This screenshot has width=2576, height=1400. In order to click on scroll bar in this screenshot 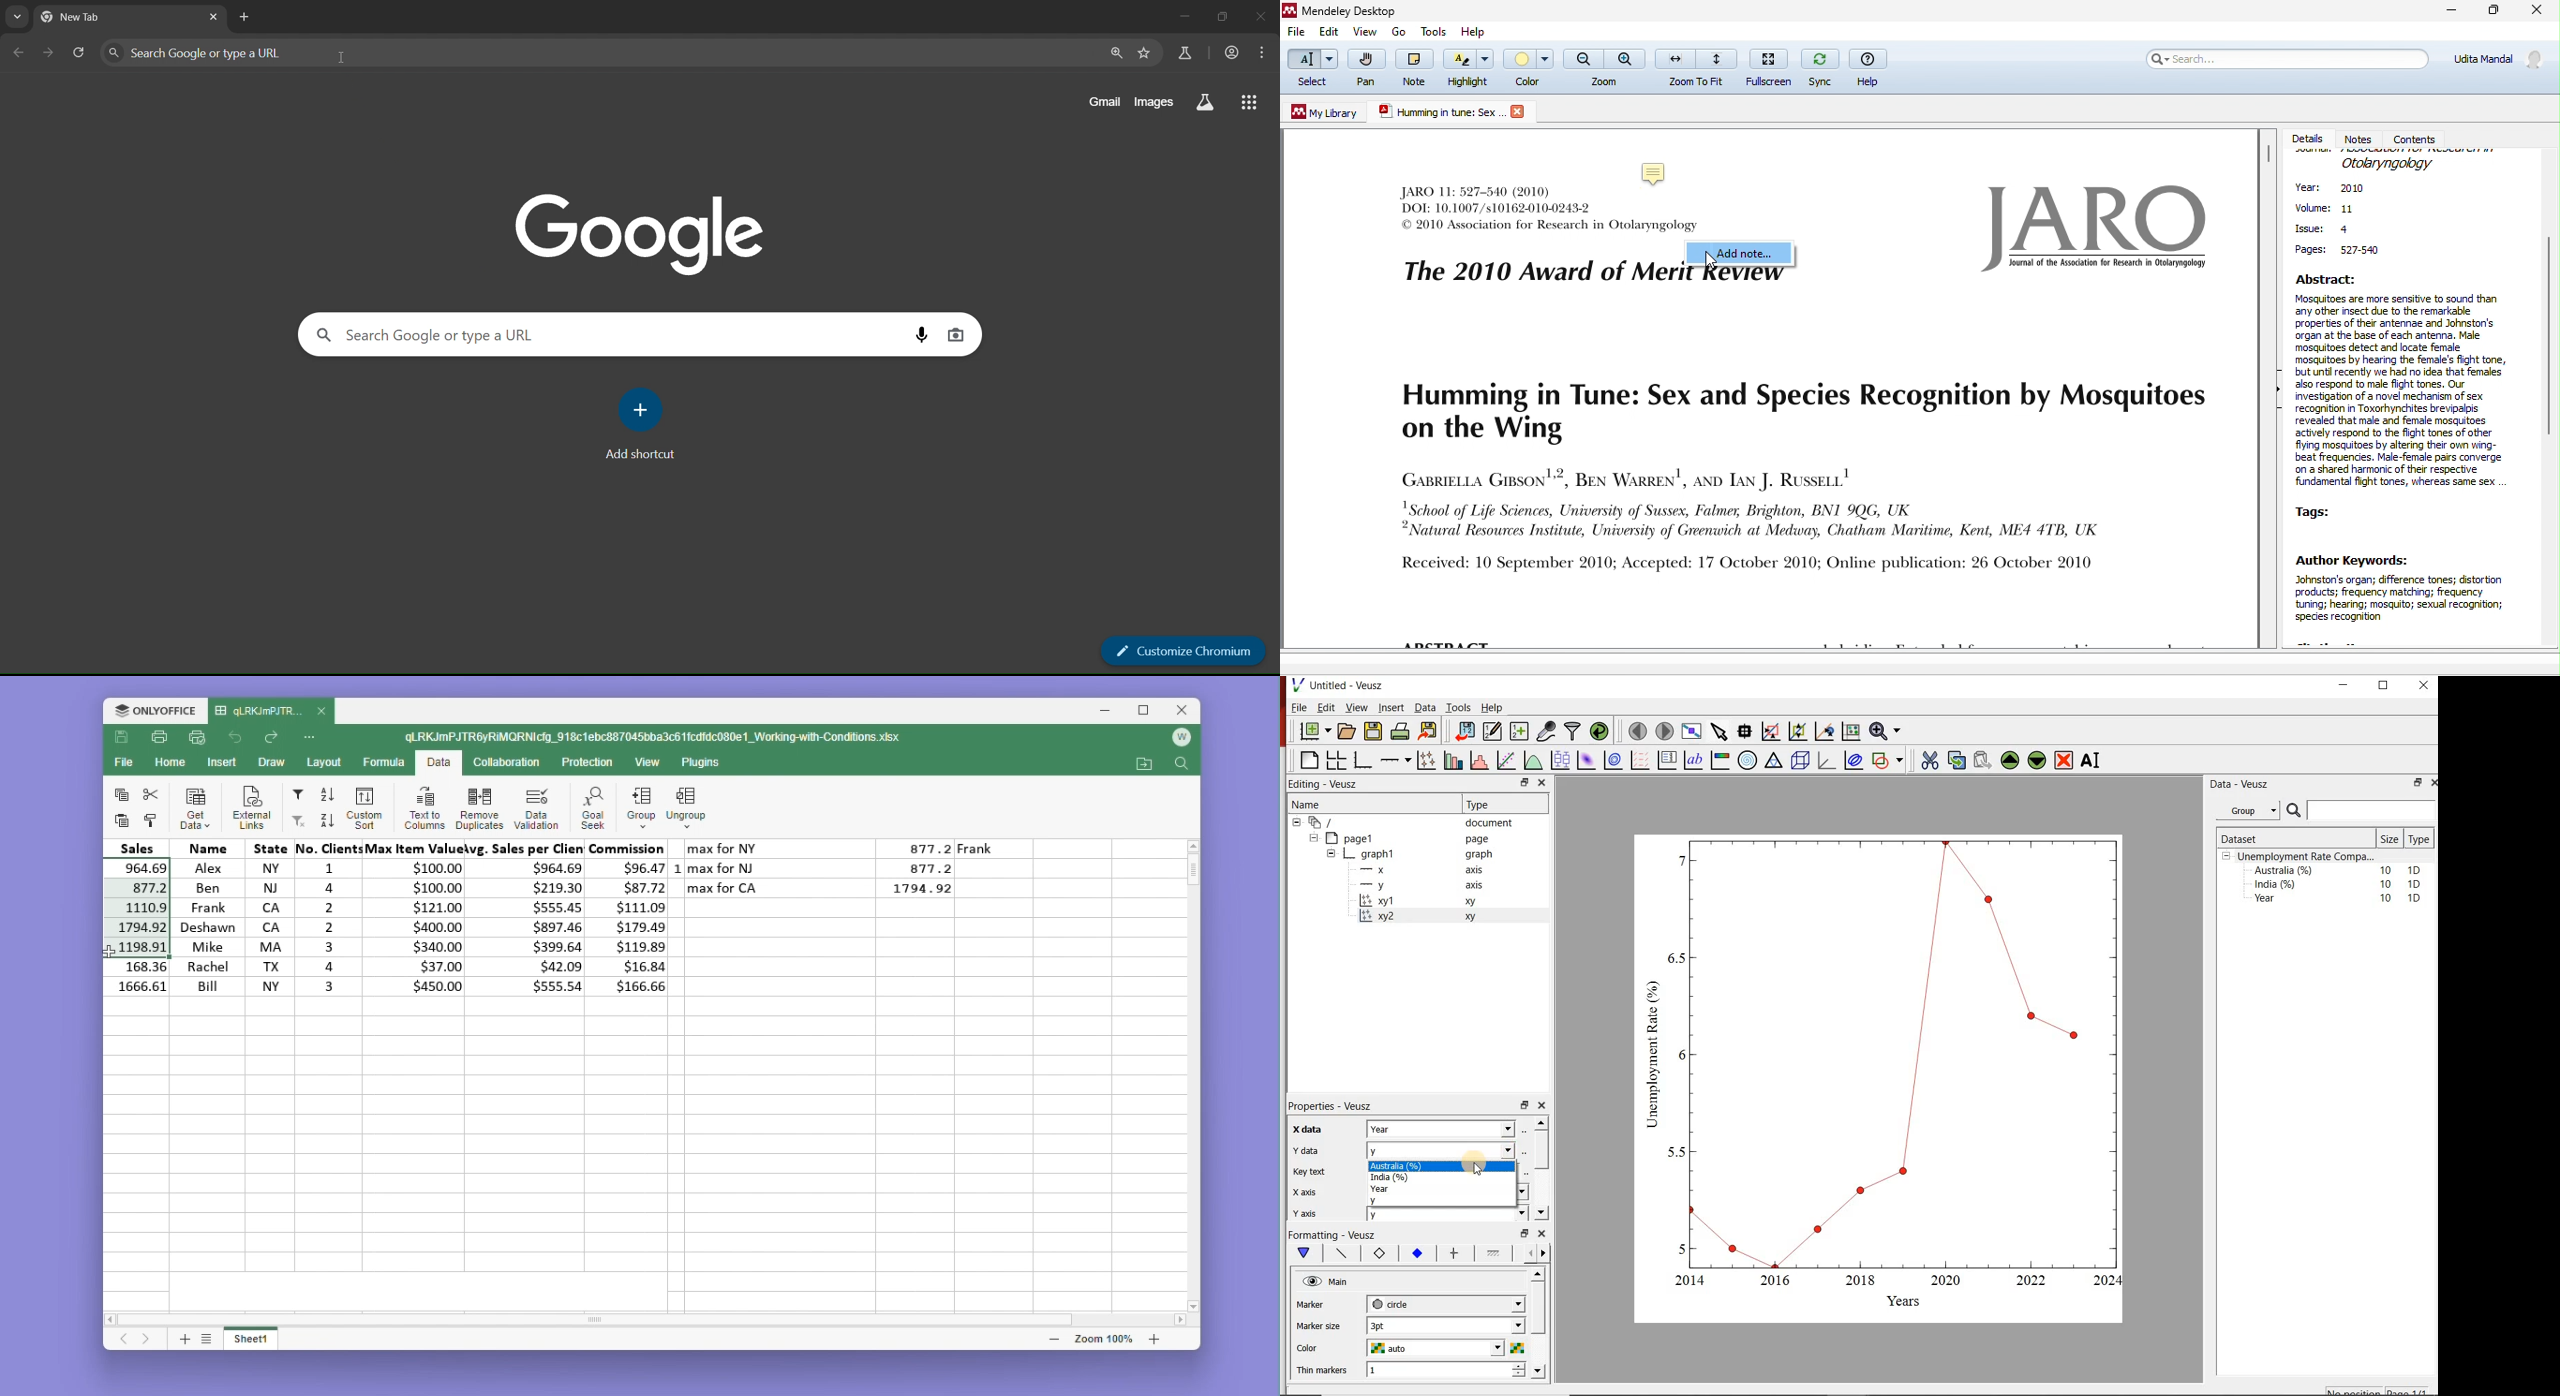, I will do `click(616, 1319)`.